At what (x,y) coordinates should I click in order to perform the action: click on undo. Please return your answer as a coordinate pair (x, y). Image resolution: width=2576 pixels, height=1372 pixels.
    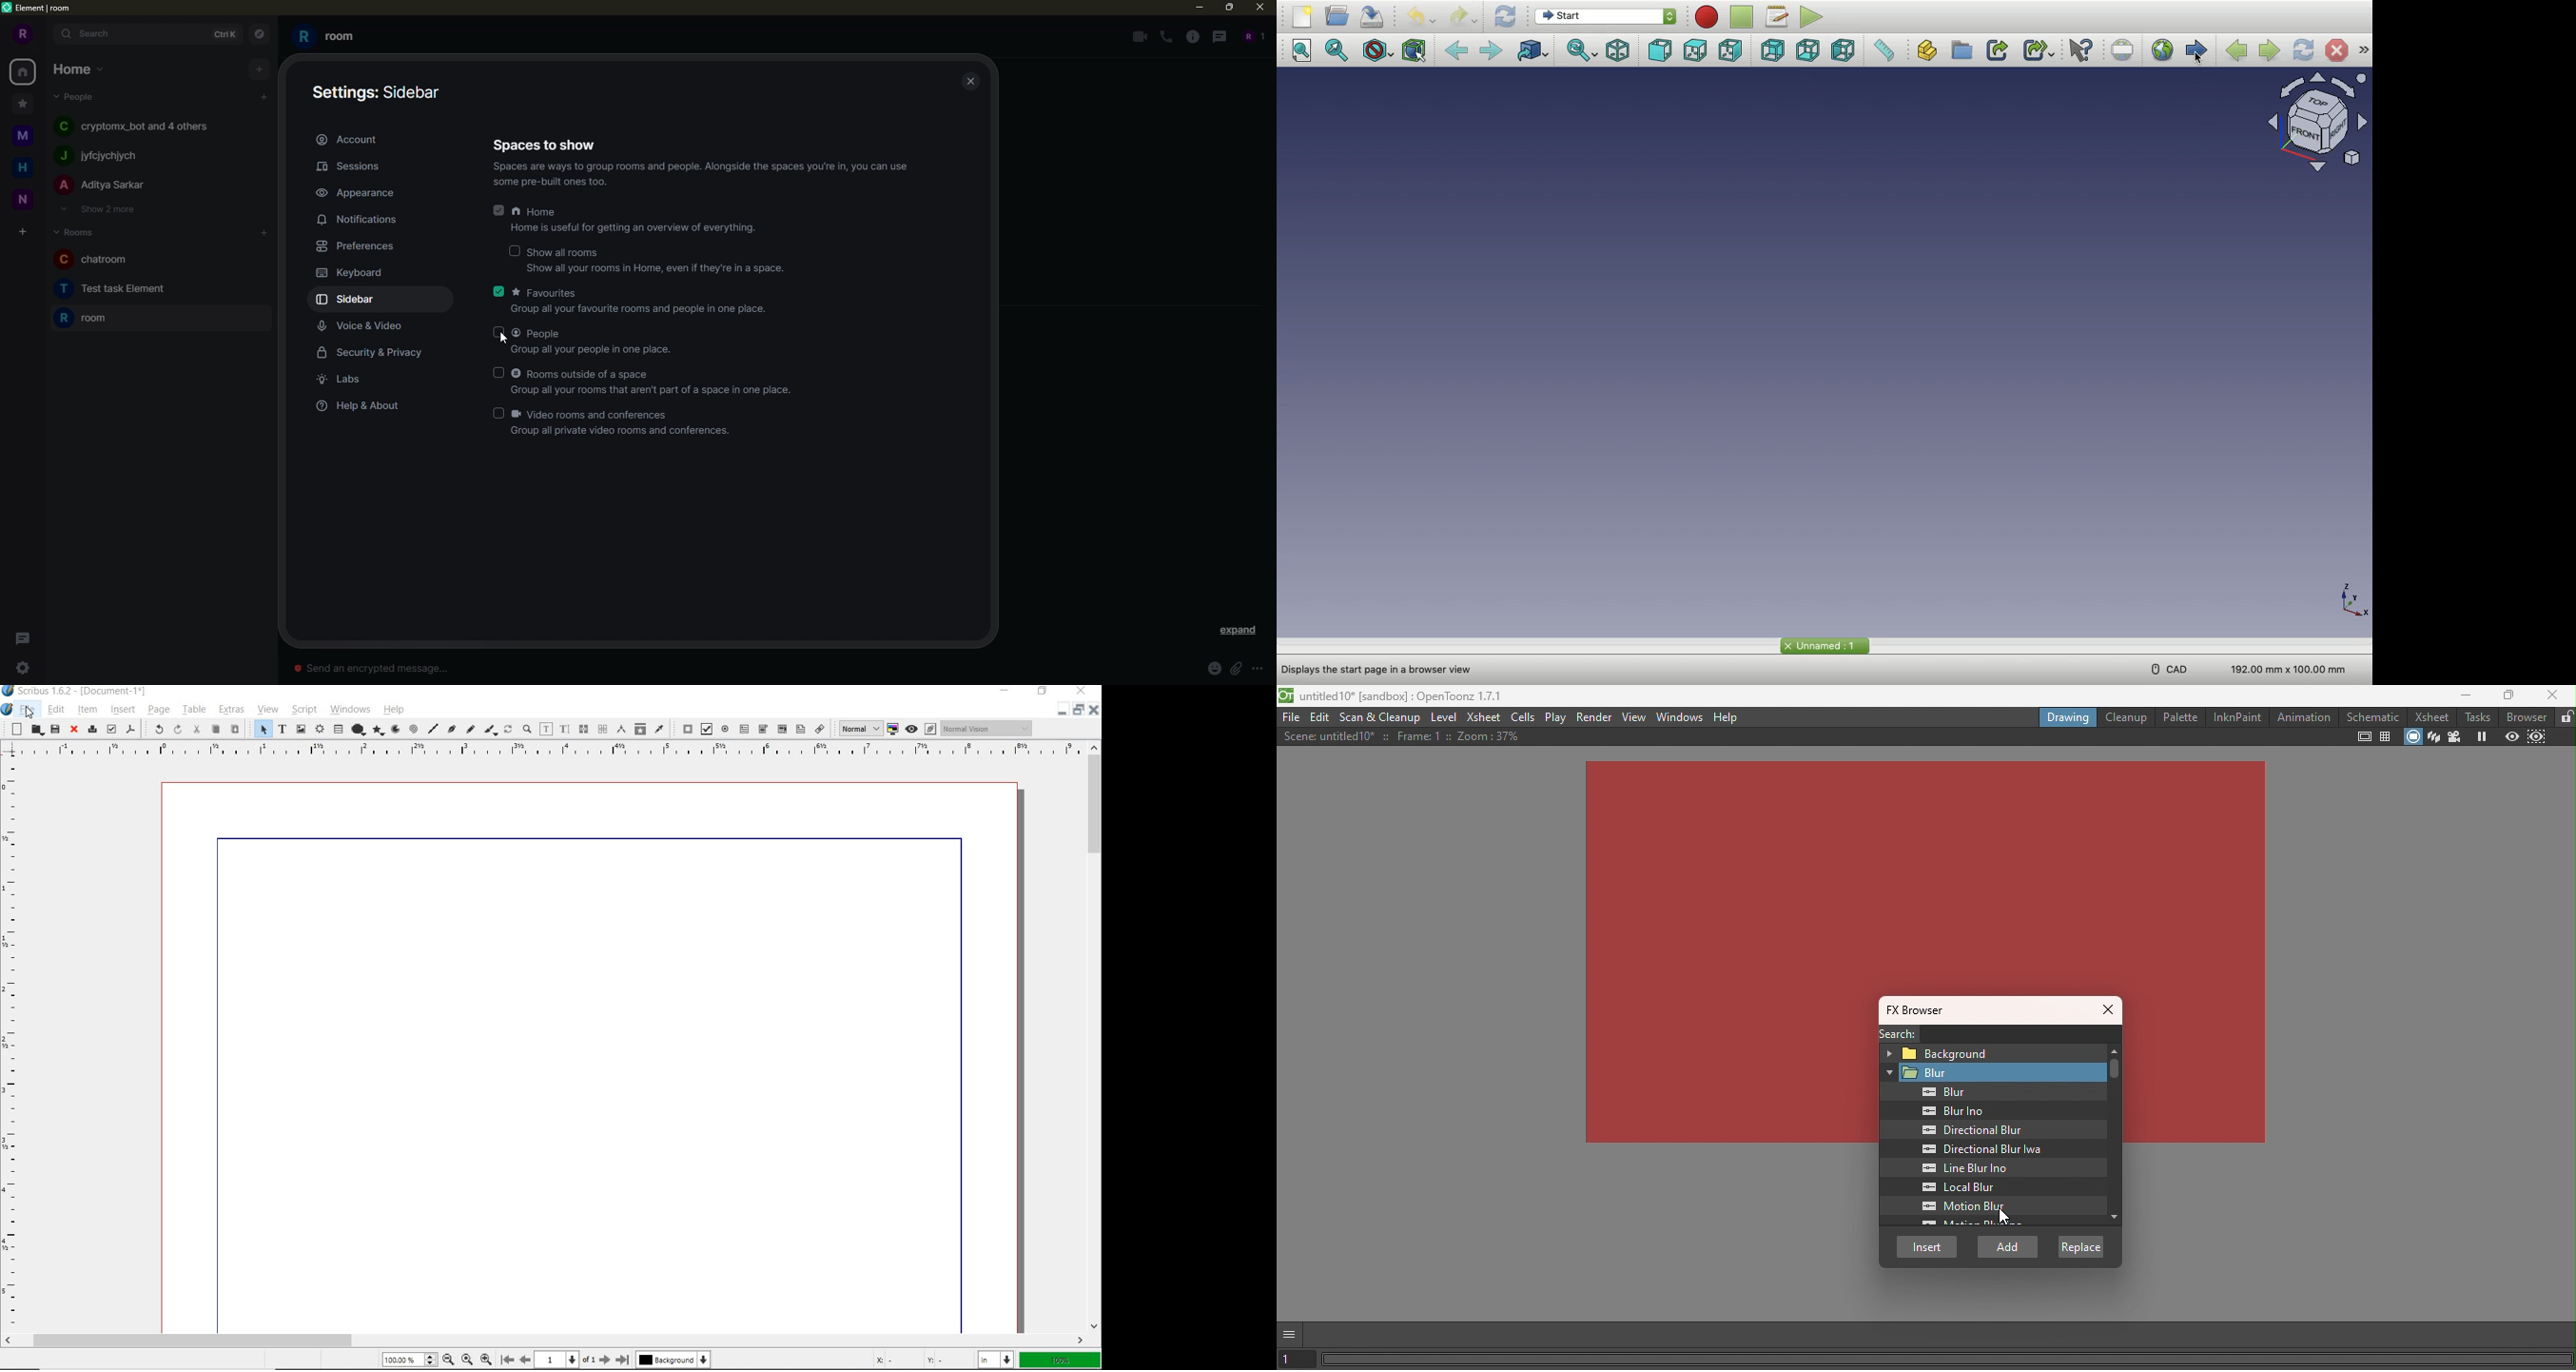
    Looking at the image, I should click on (156, 729).